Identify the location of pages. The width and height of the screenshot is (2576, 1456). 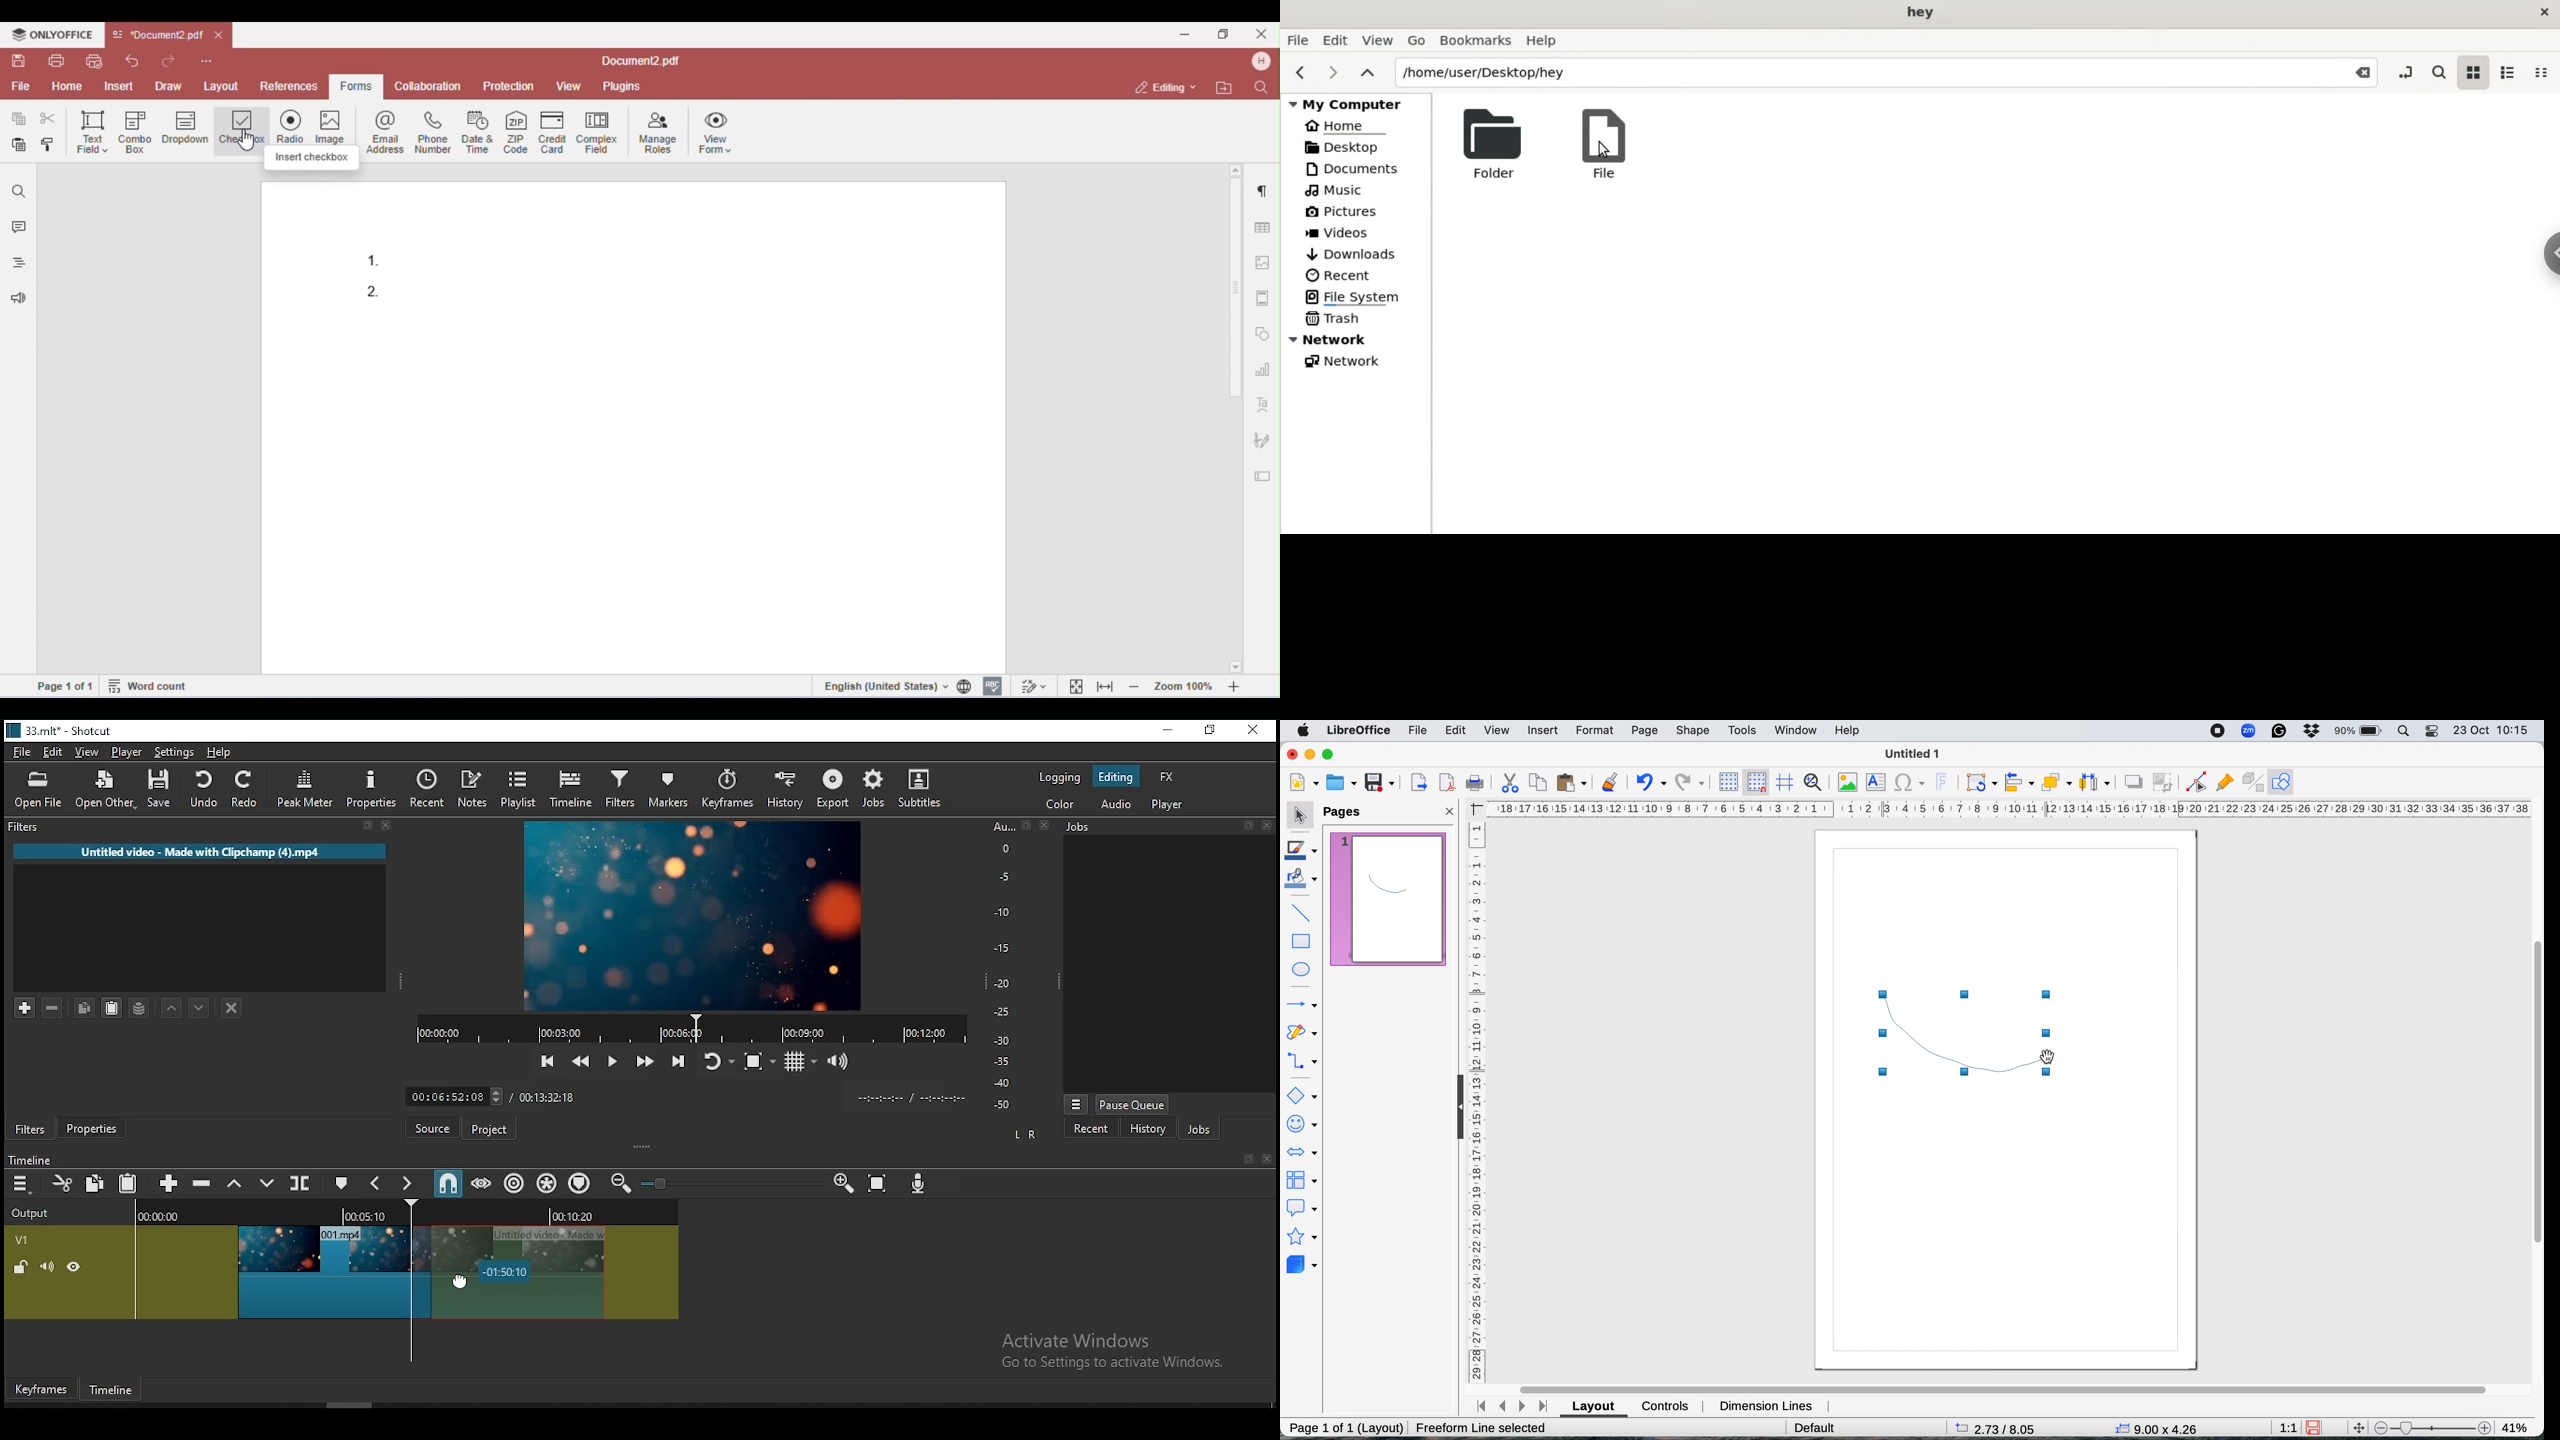
(1348, 812).